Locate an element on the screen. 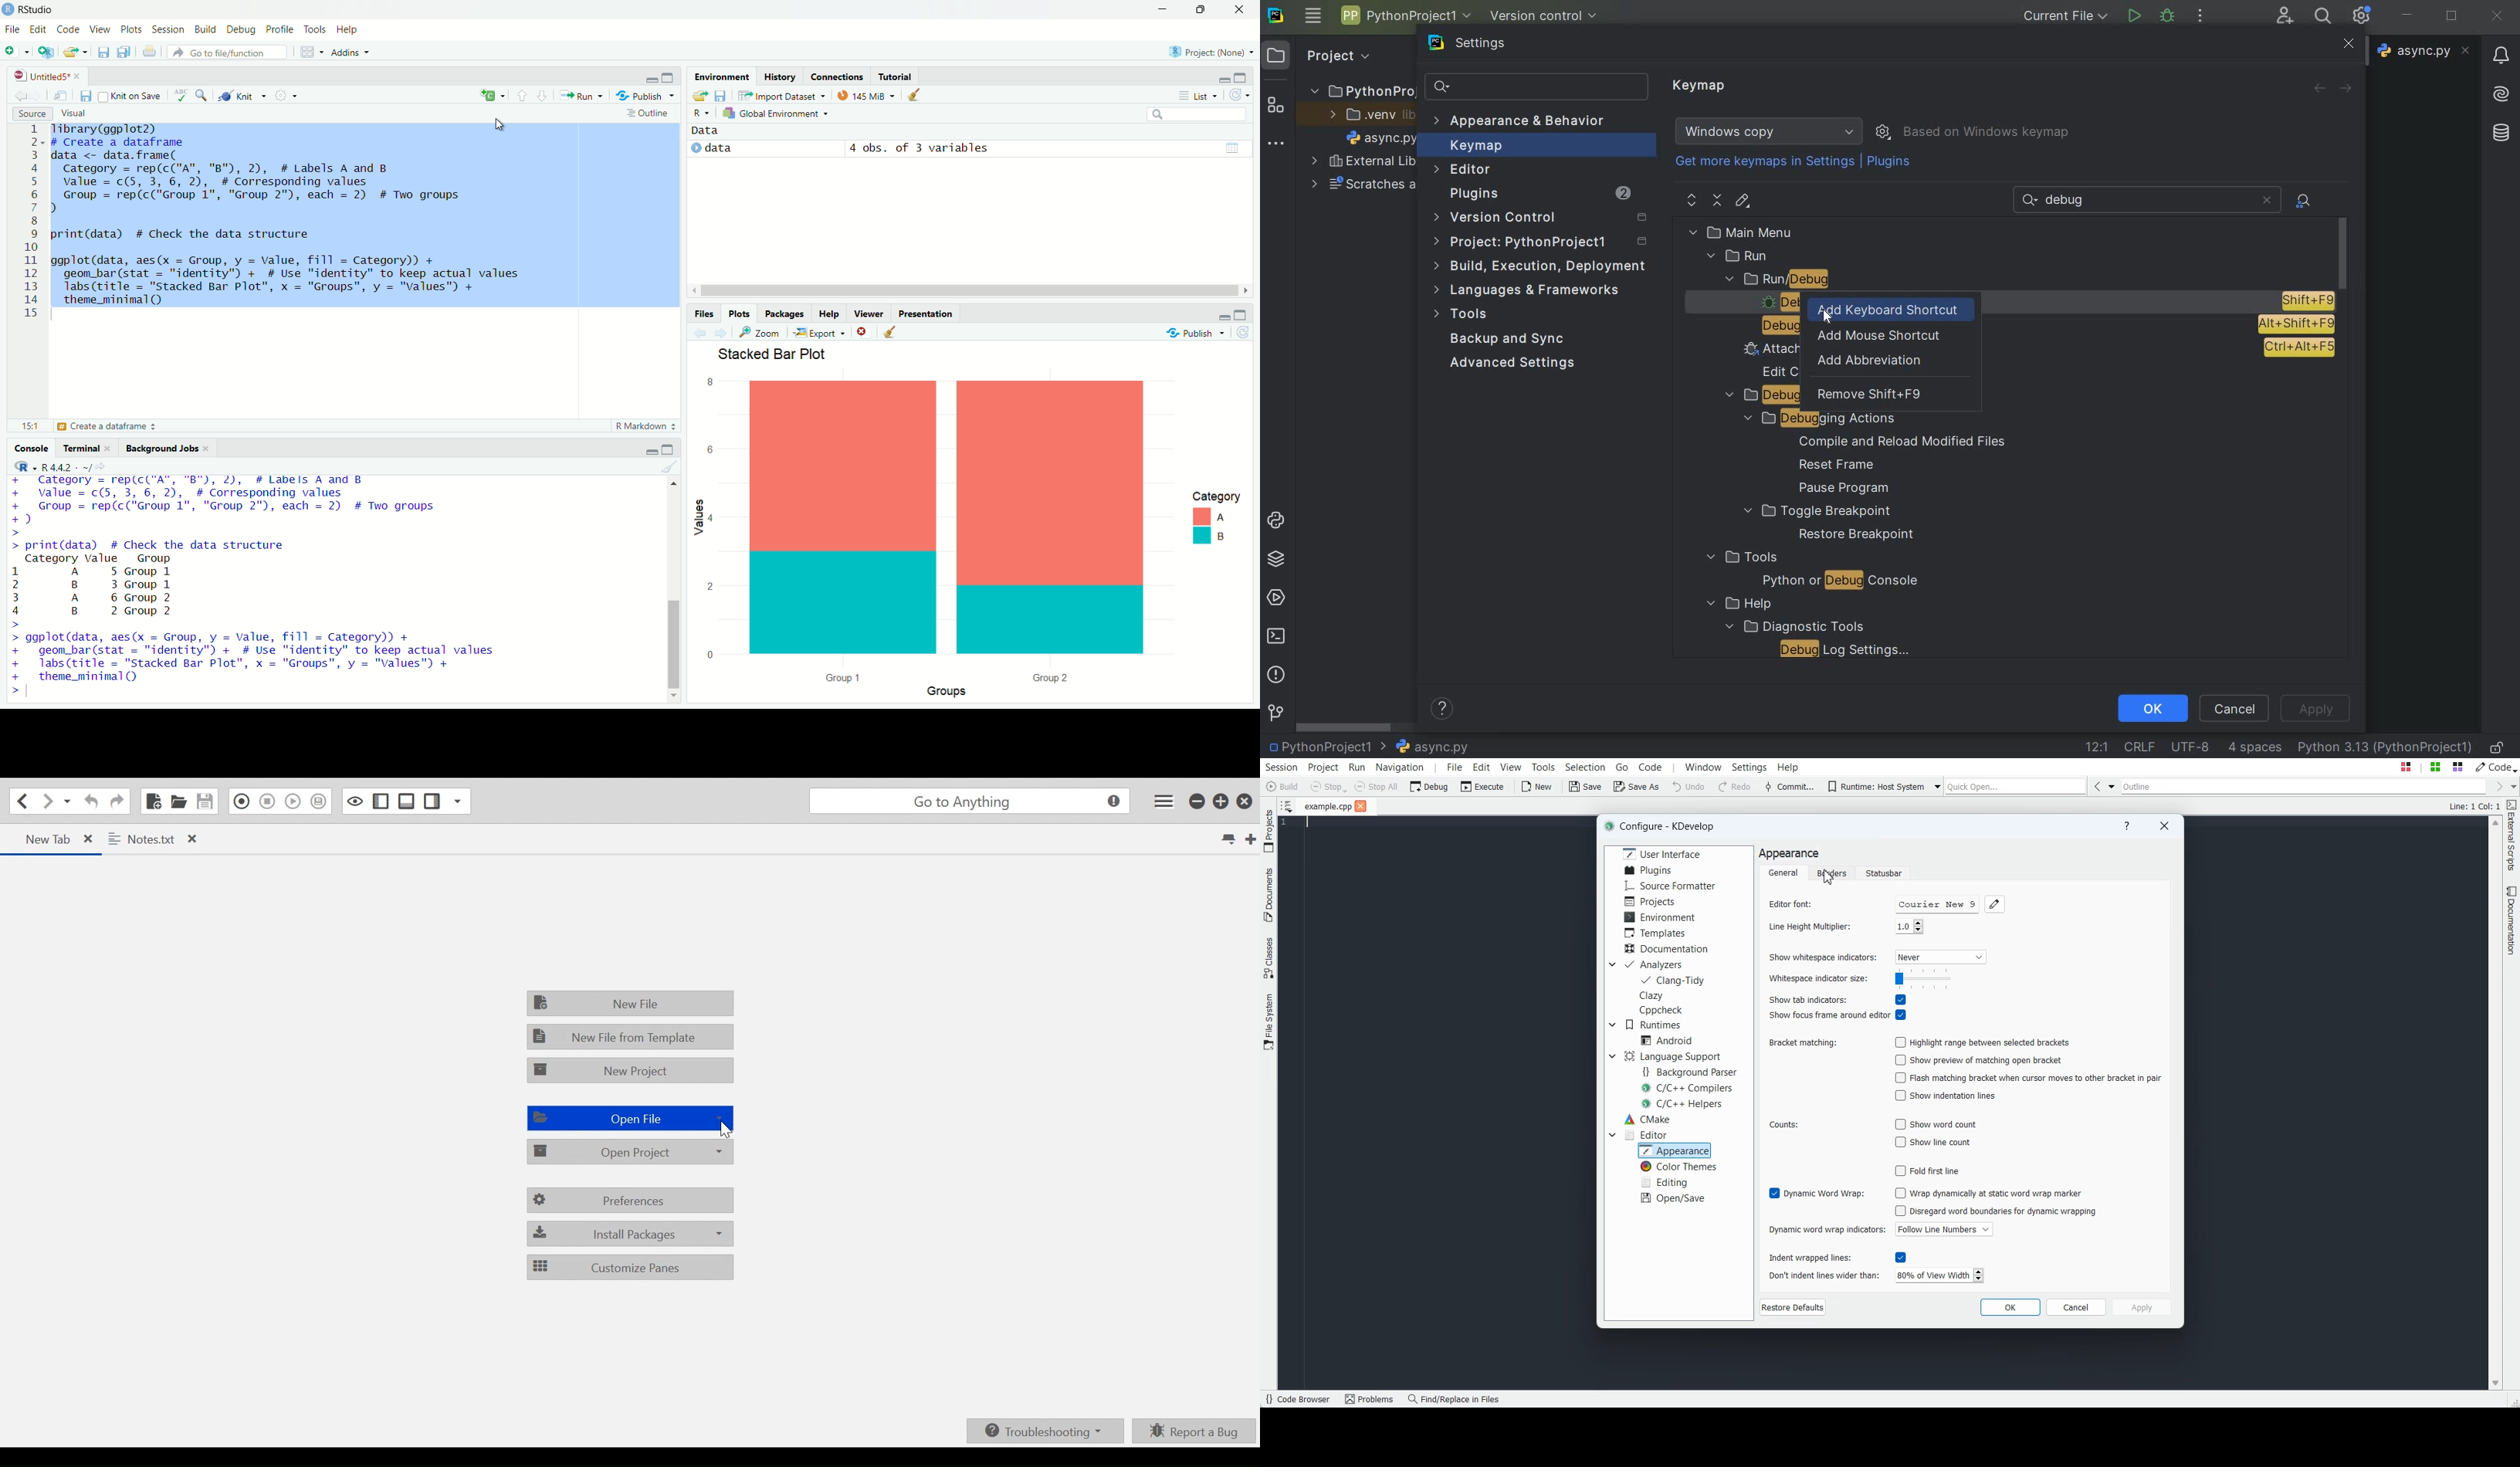  Maximize is located at coordinates (1245, 314).